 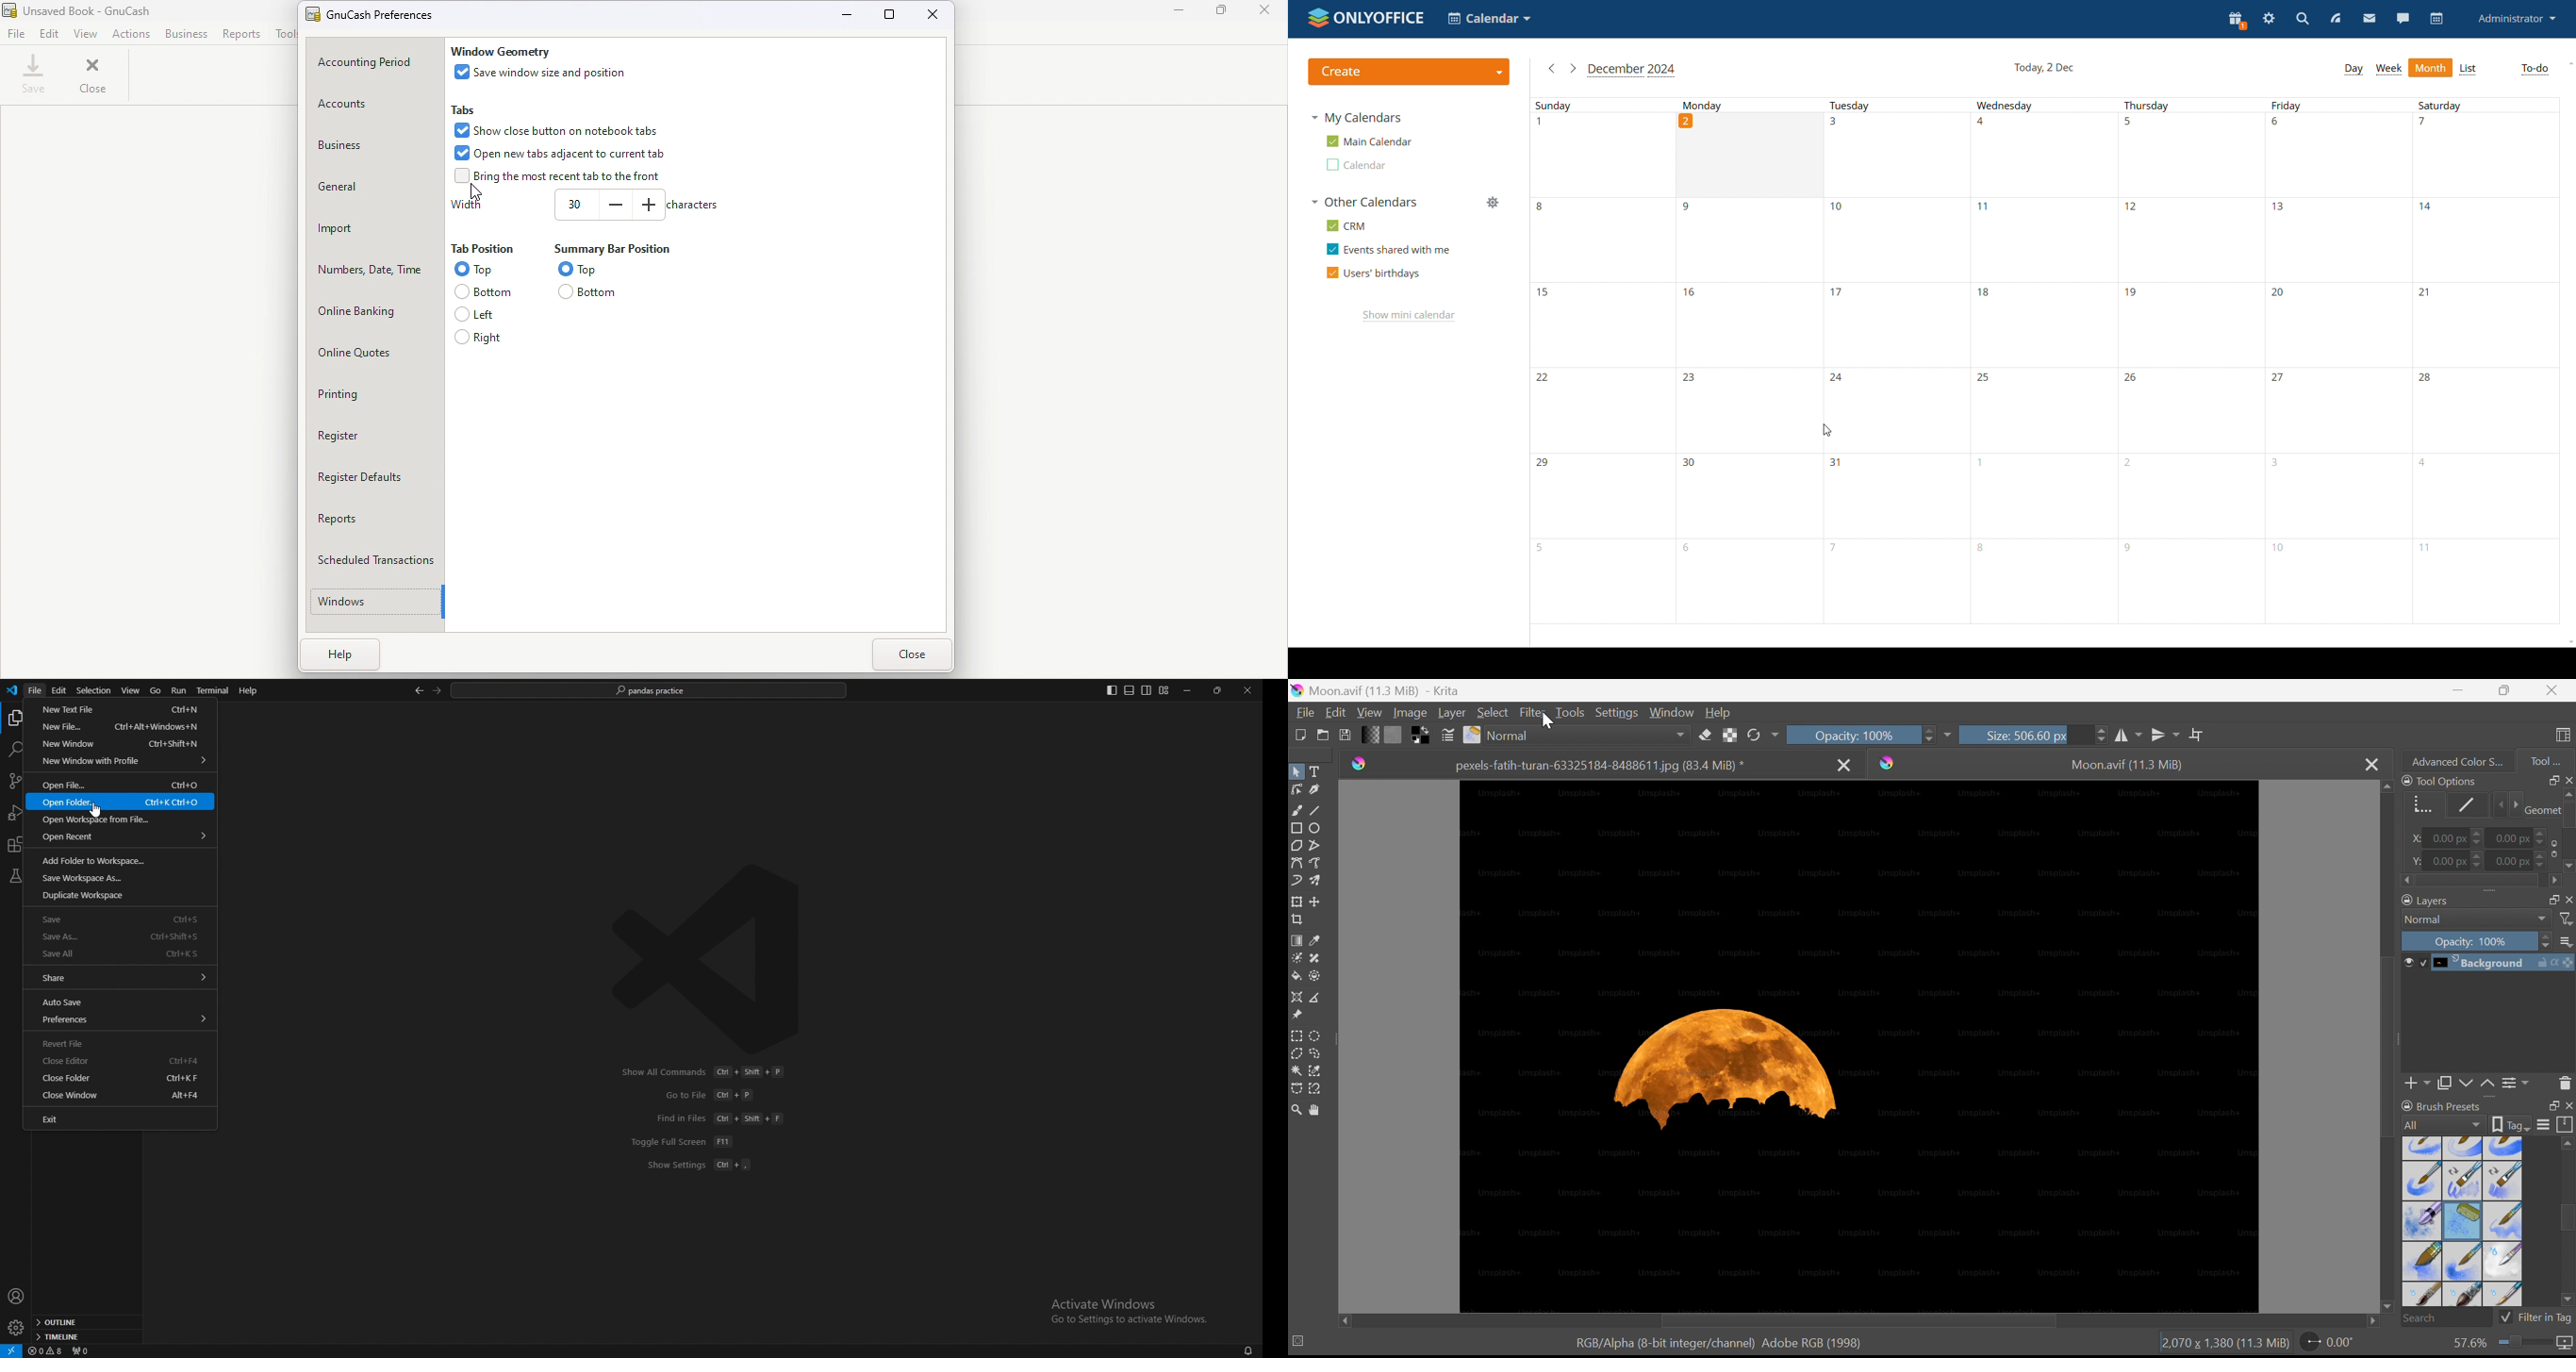 I want to click on remote window, so click(x=11, y=1350).